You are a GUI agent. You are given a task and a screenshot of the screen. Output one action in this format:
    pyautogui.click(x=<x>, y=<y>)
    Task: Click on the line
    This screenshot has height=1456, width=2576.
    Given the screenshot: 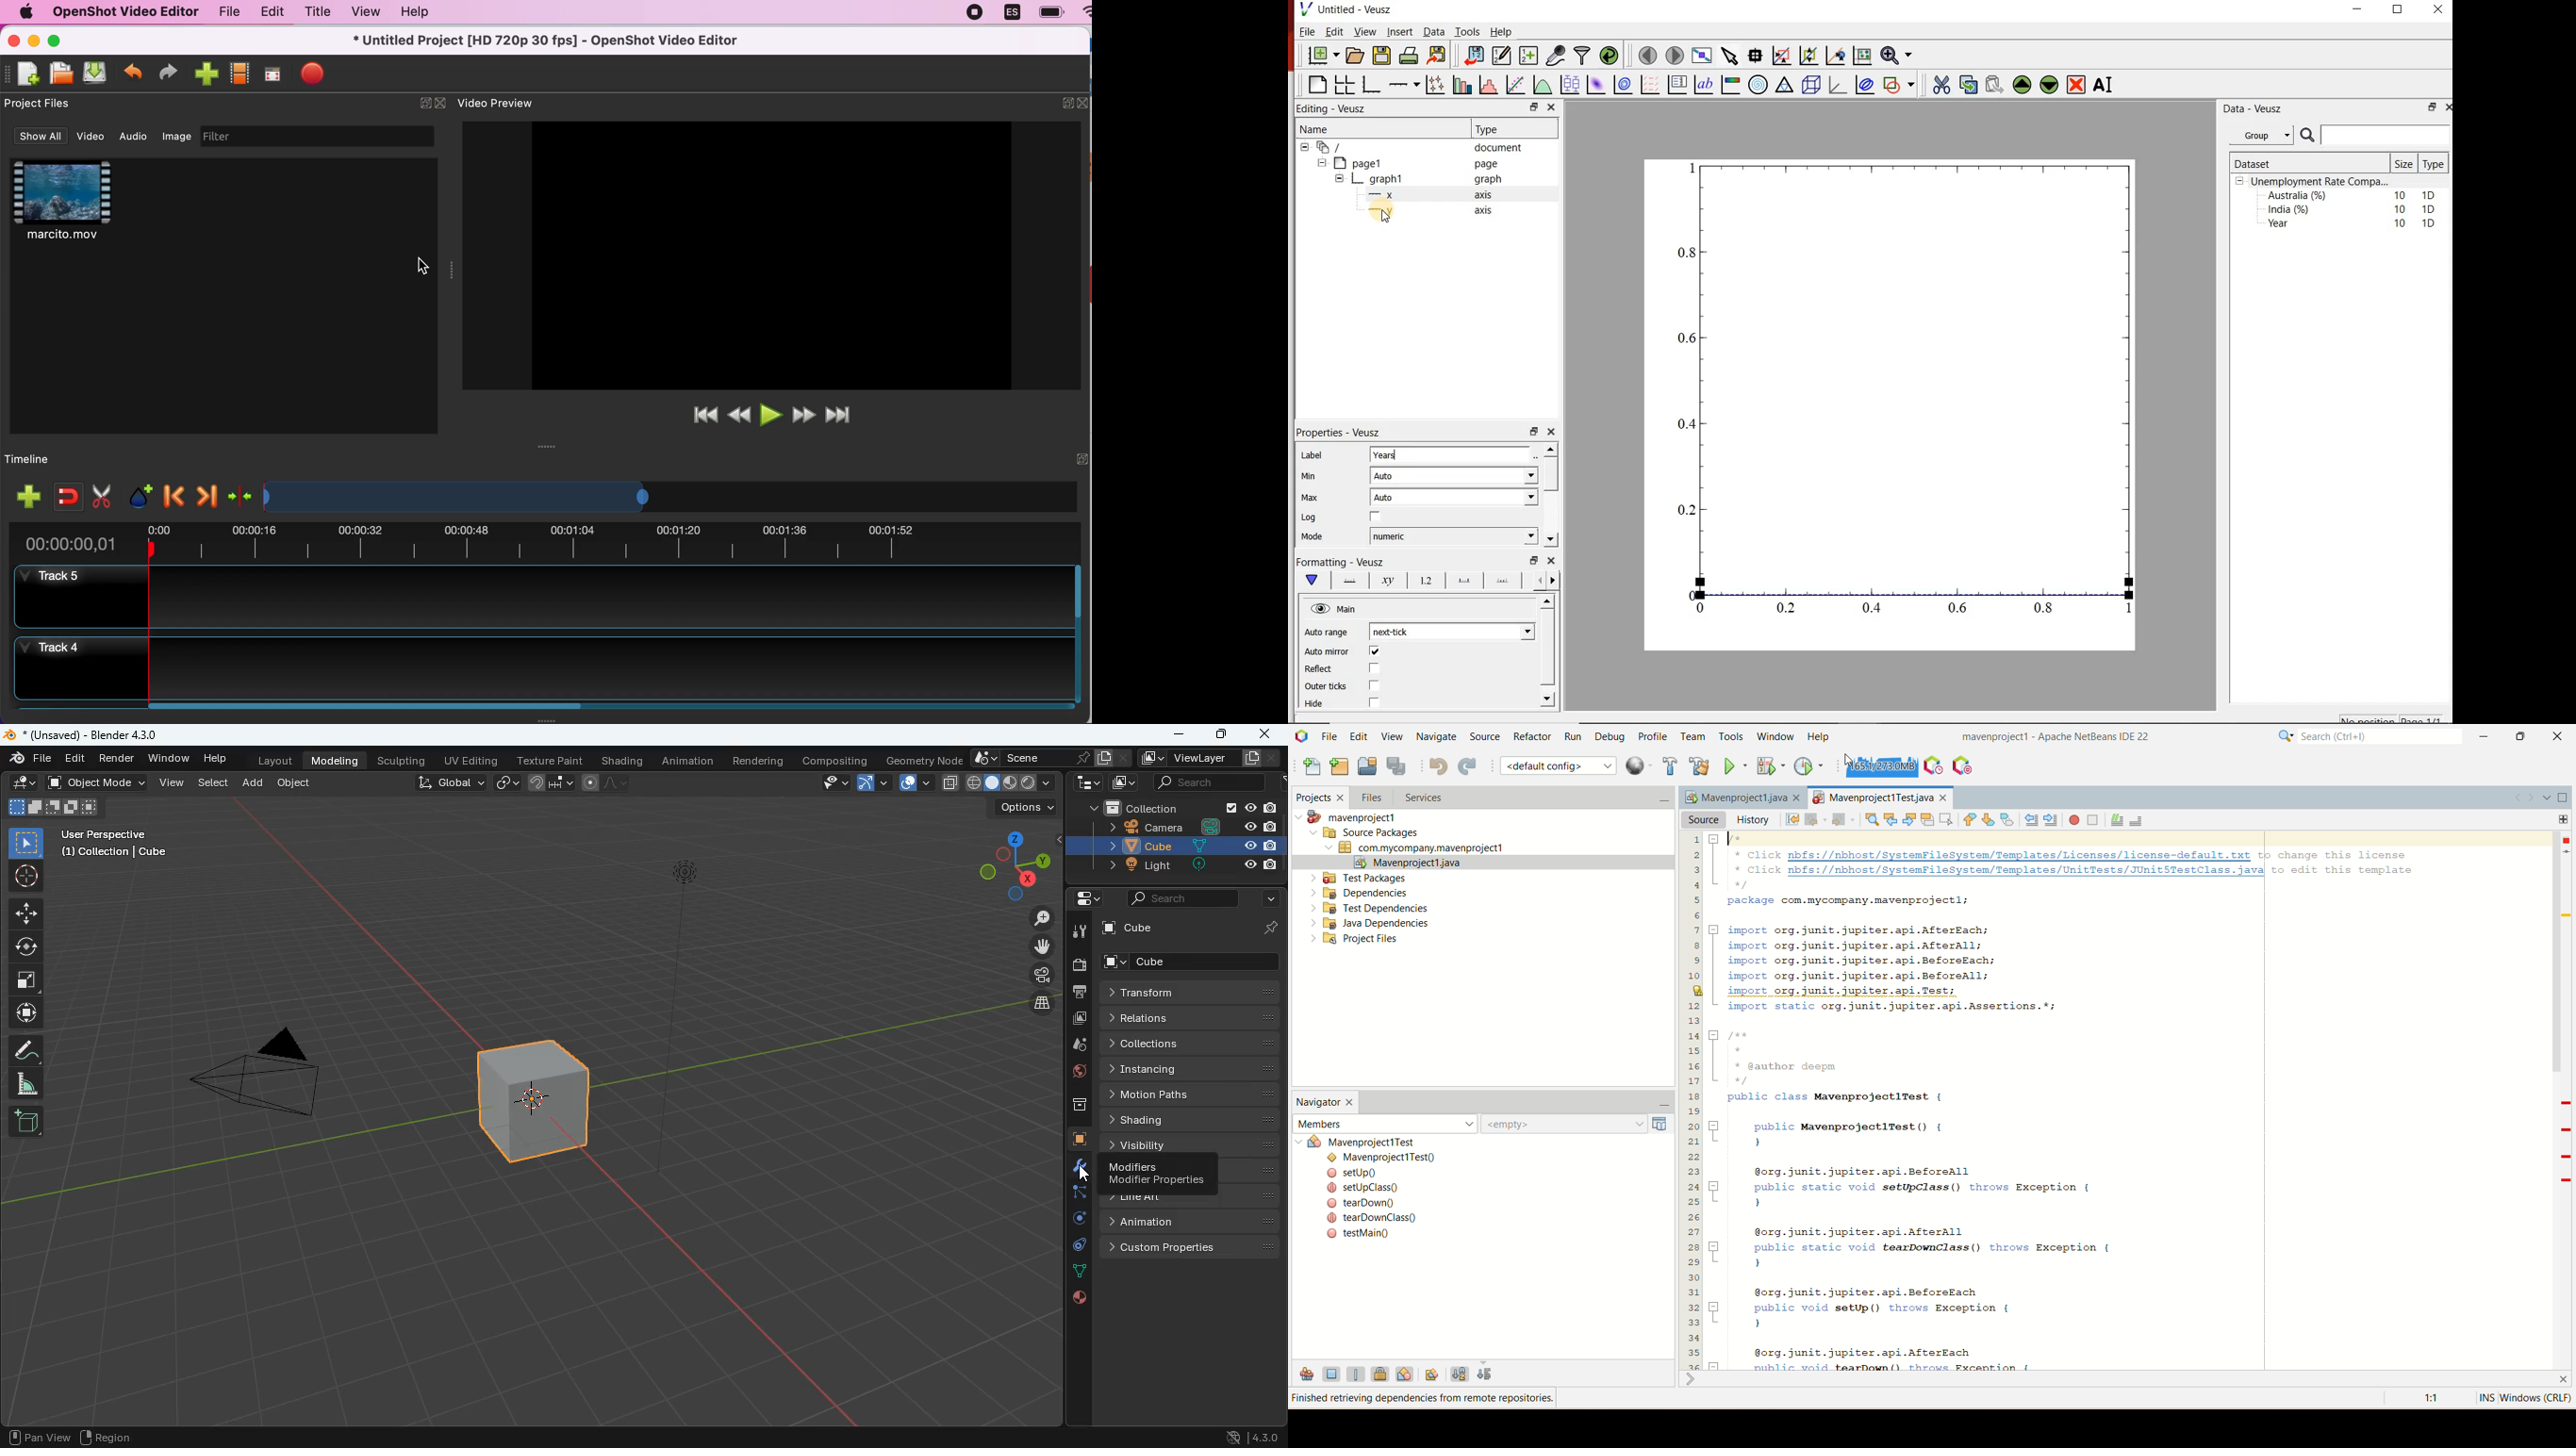 What is the action you would take?
    pyautogui.click(x=608, y=783)
    